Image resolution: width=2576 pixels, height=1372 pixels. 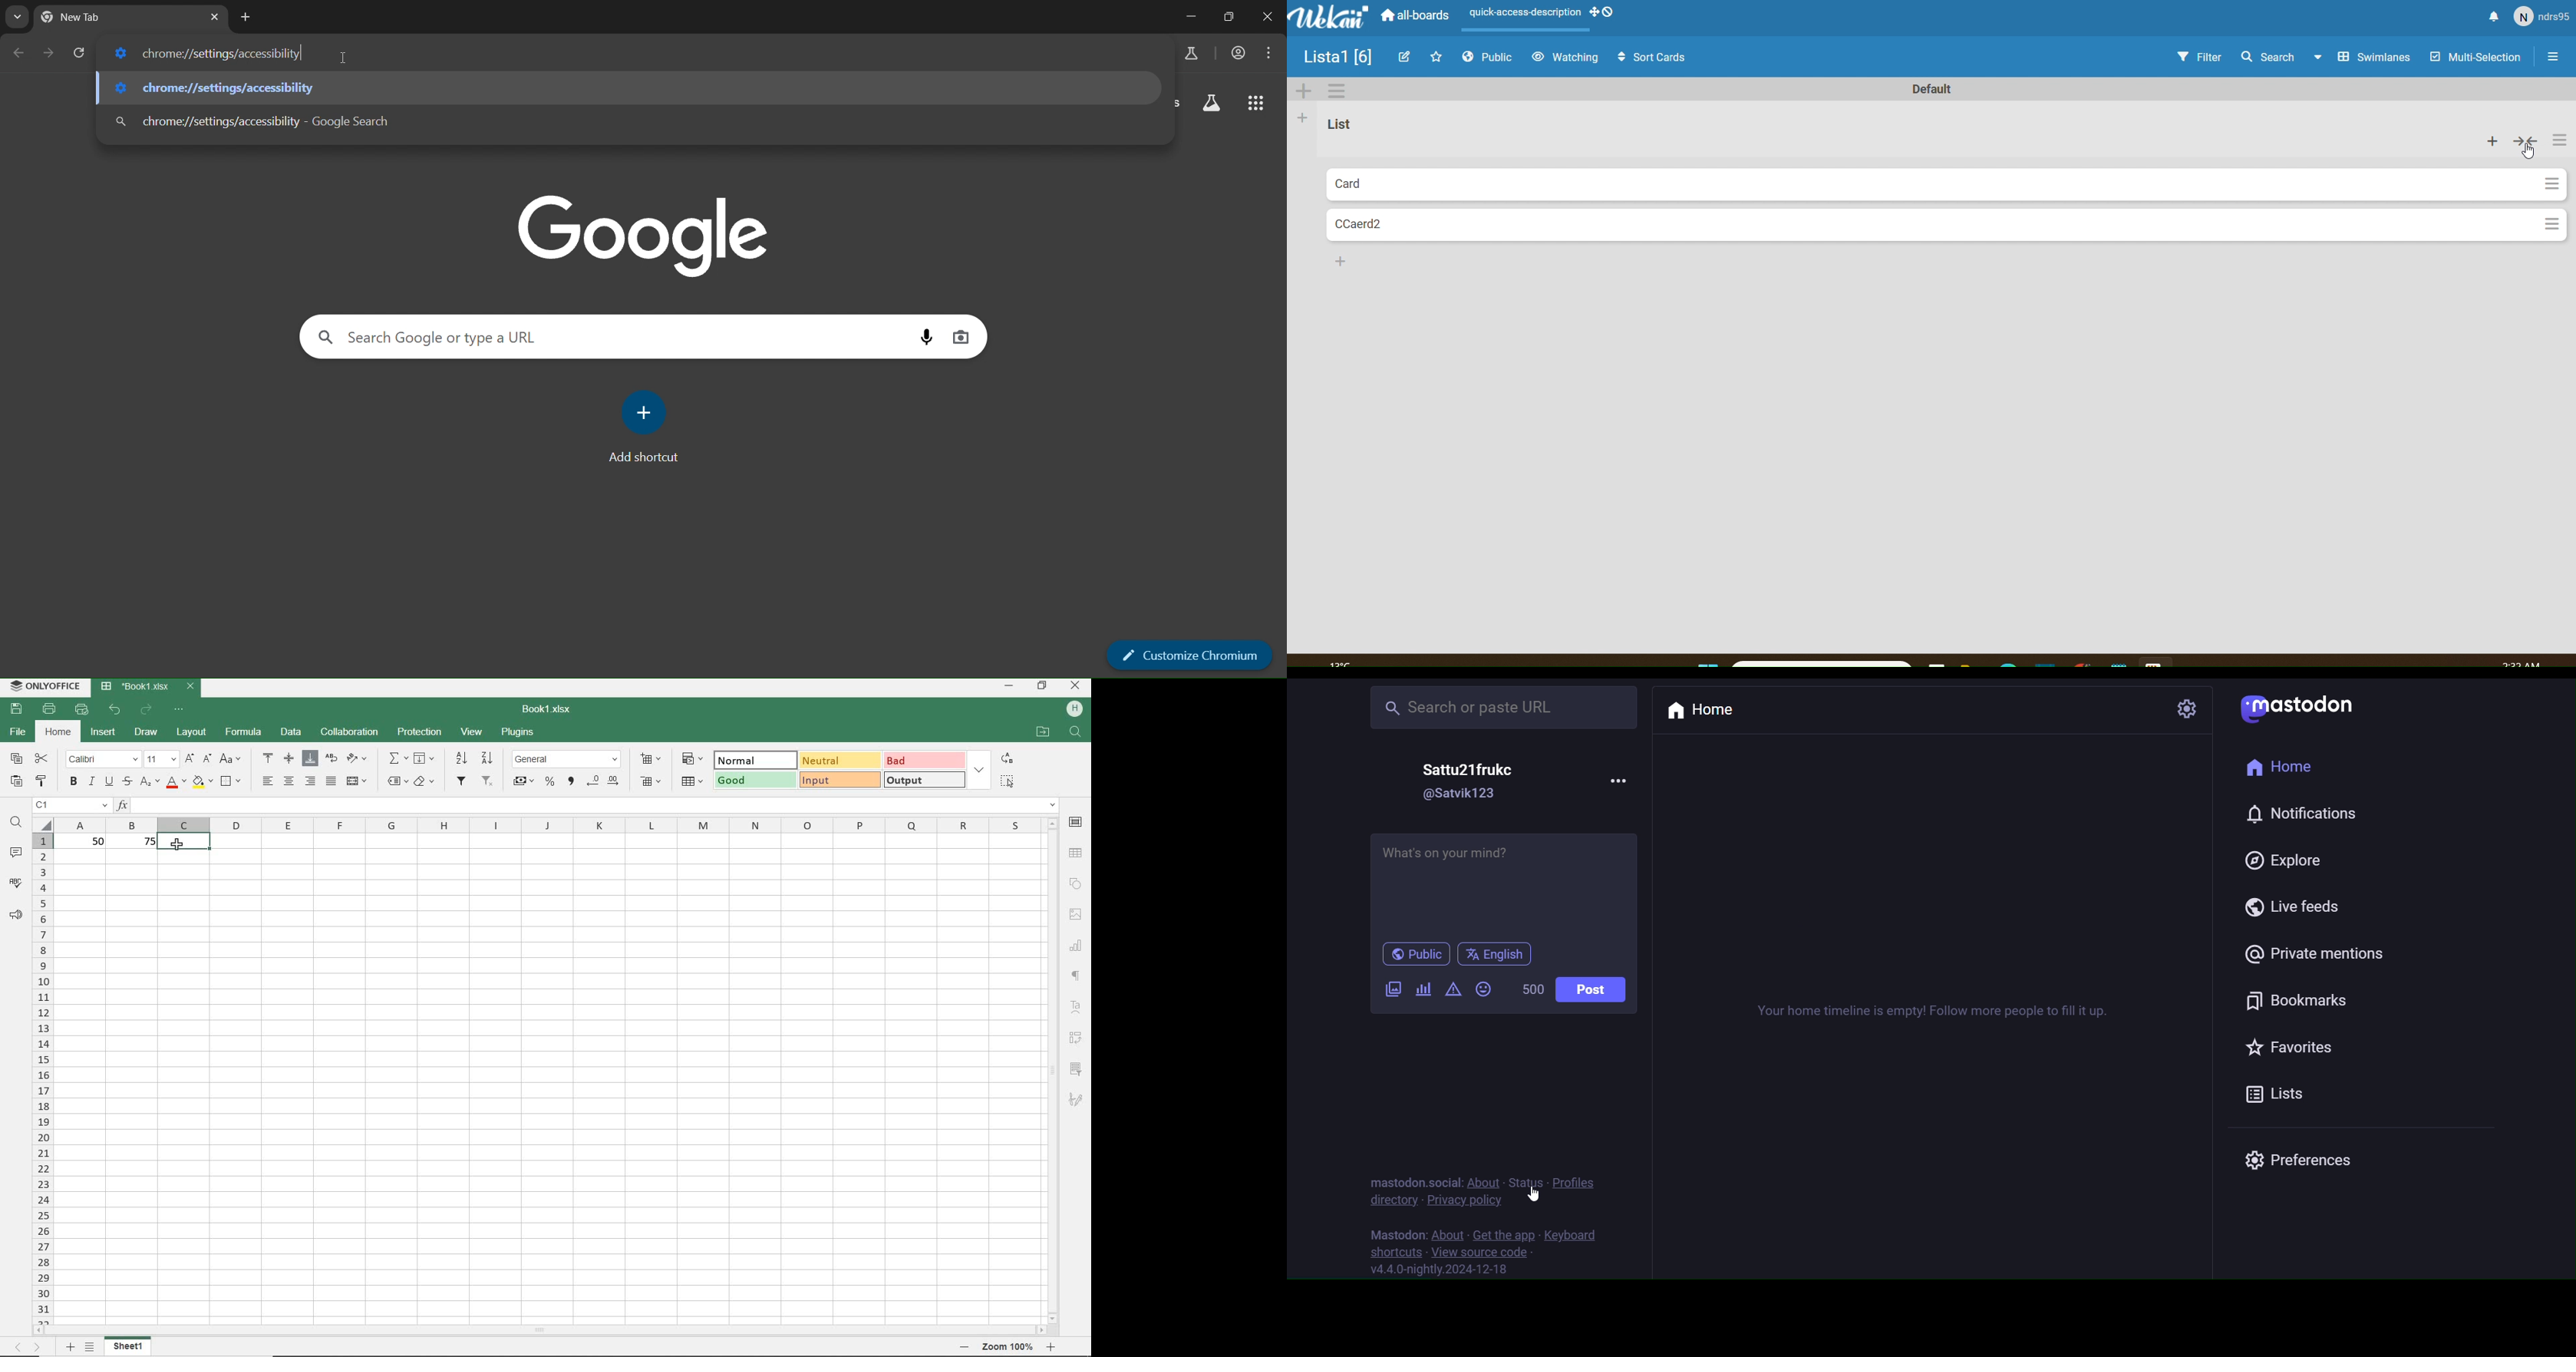 I want to click on text, so click(x=1415, y=1180).